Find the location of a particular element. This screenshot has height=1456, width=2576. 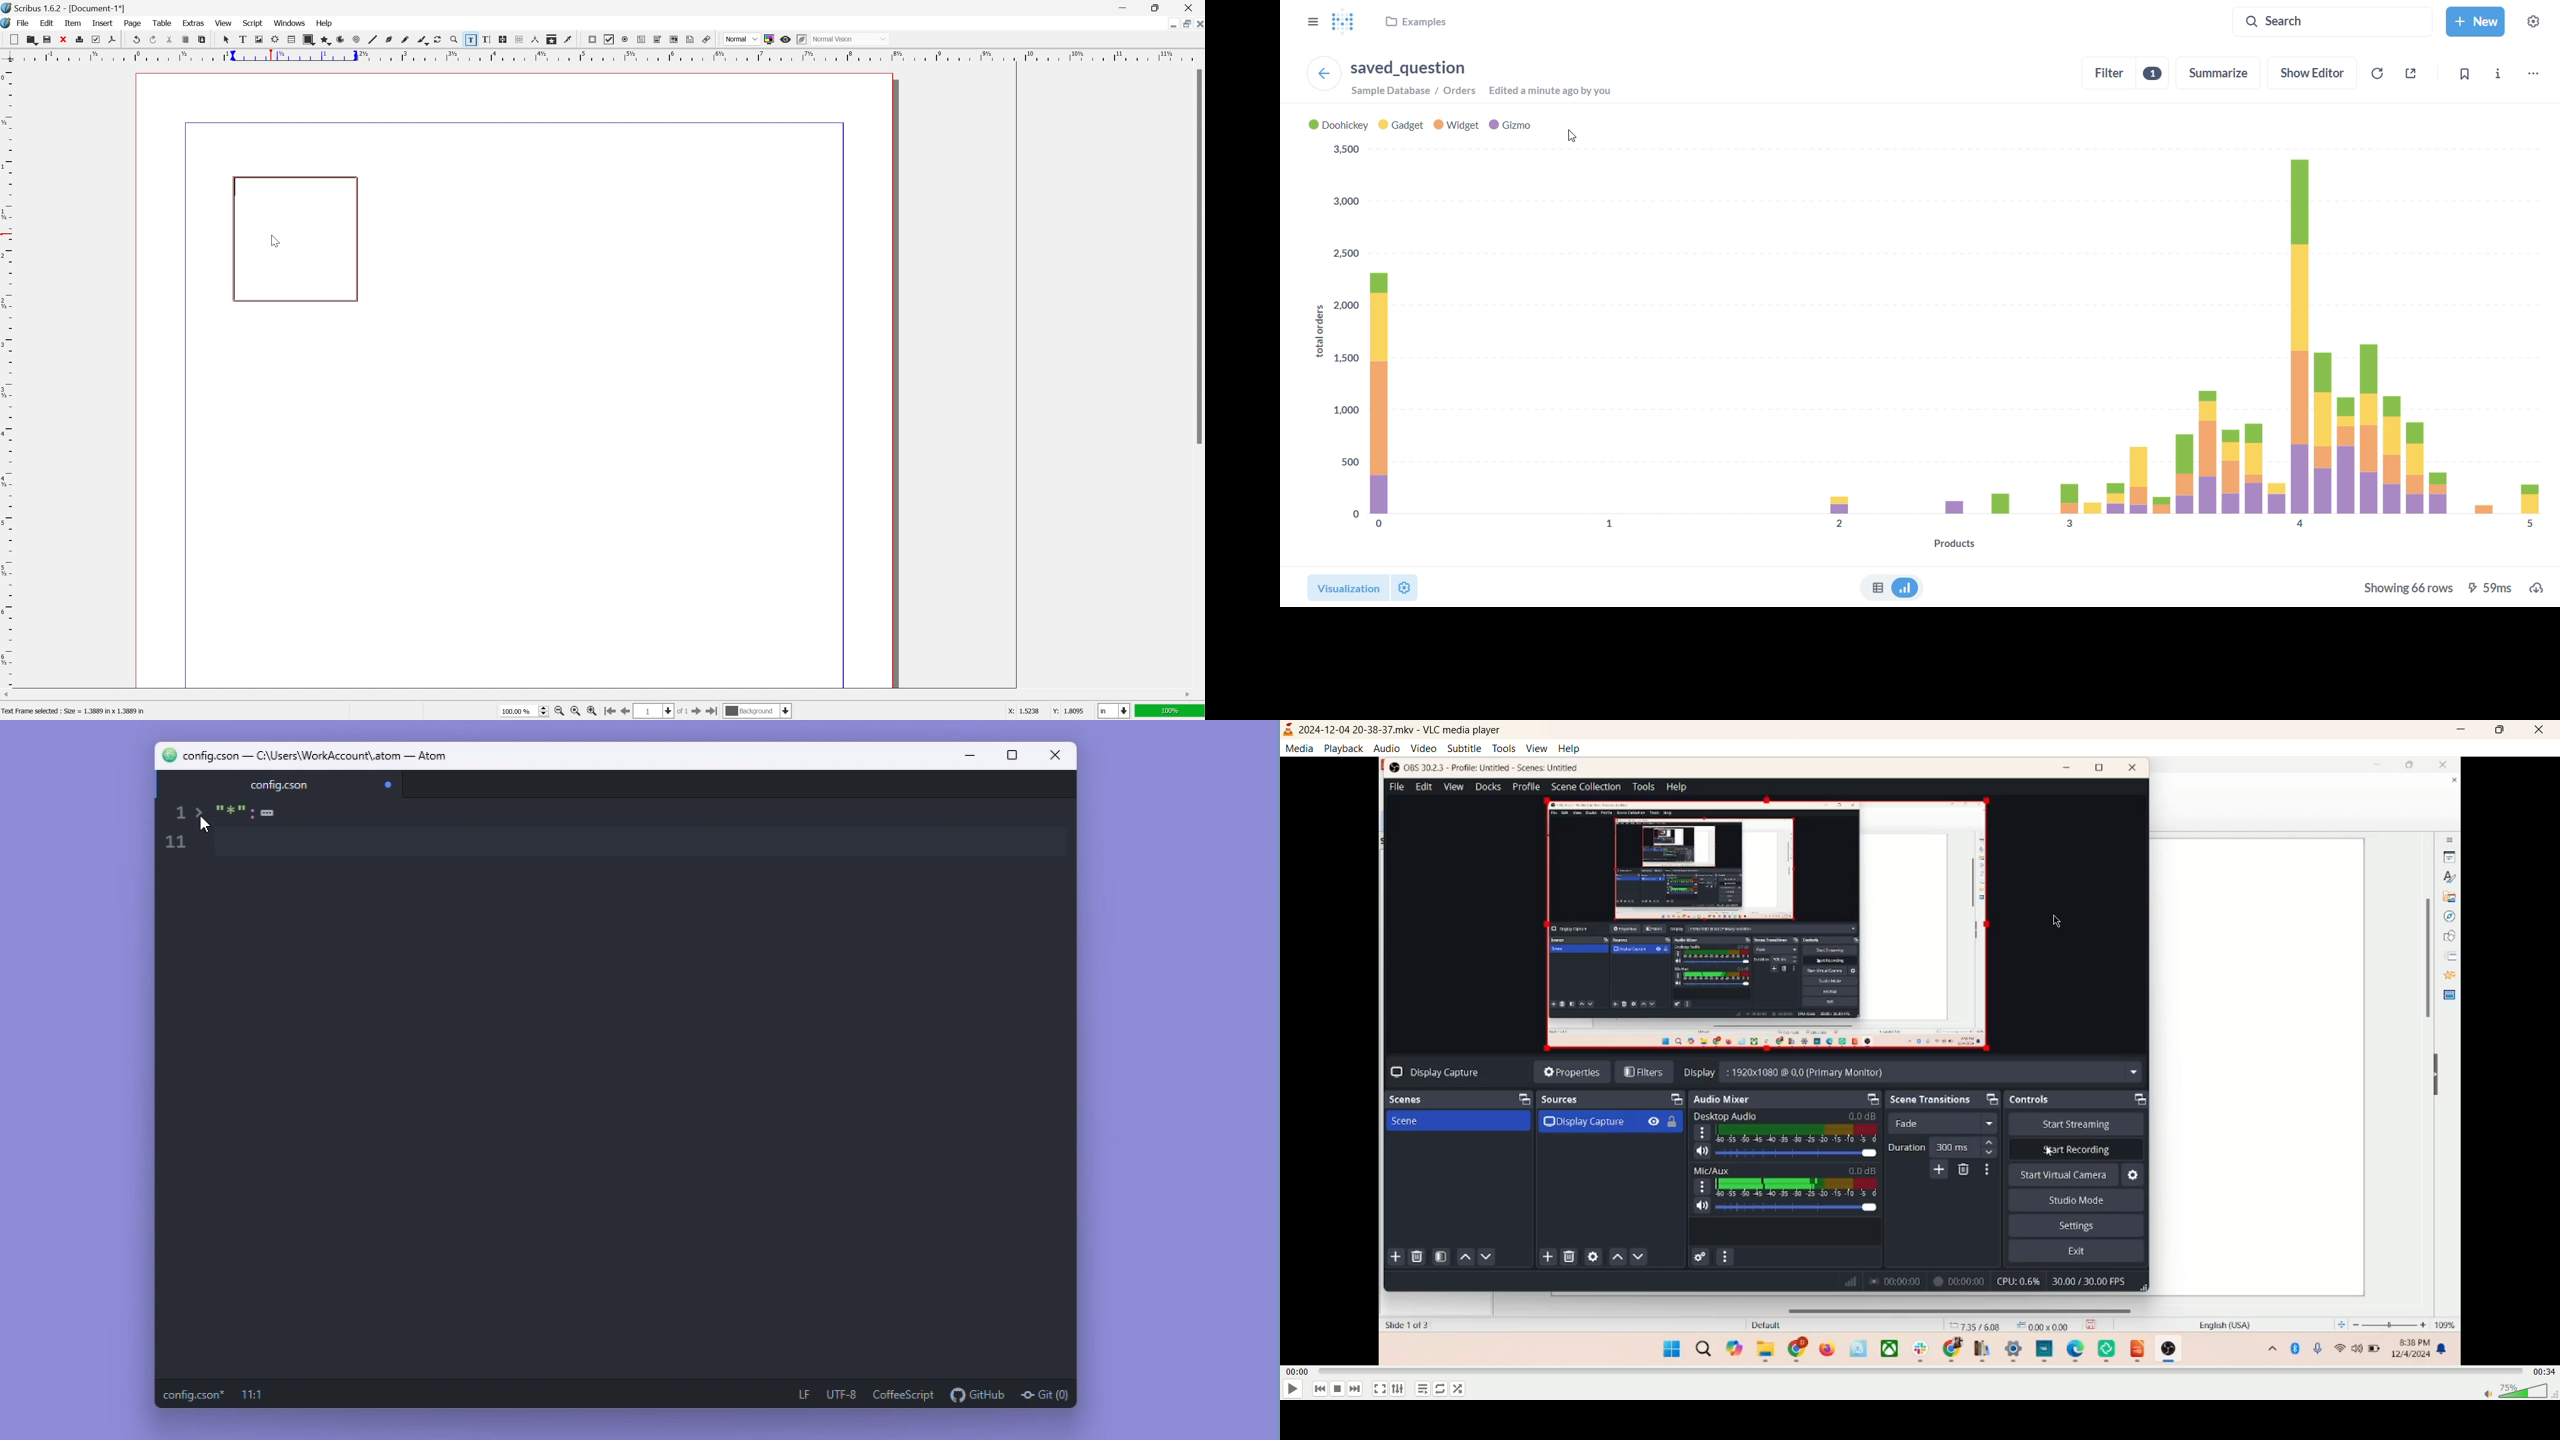

bezier curve is located at coordinates (423, 41).